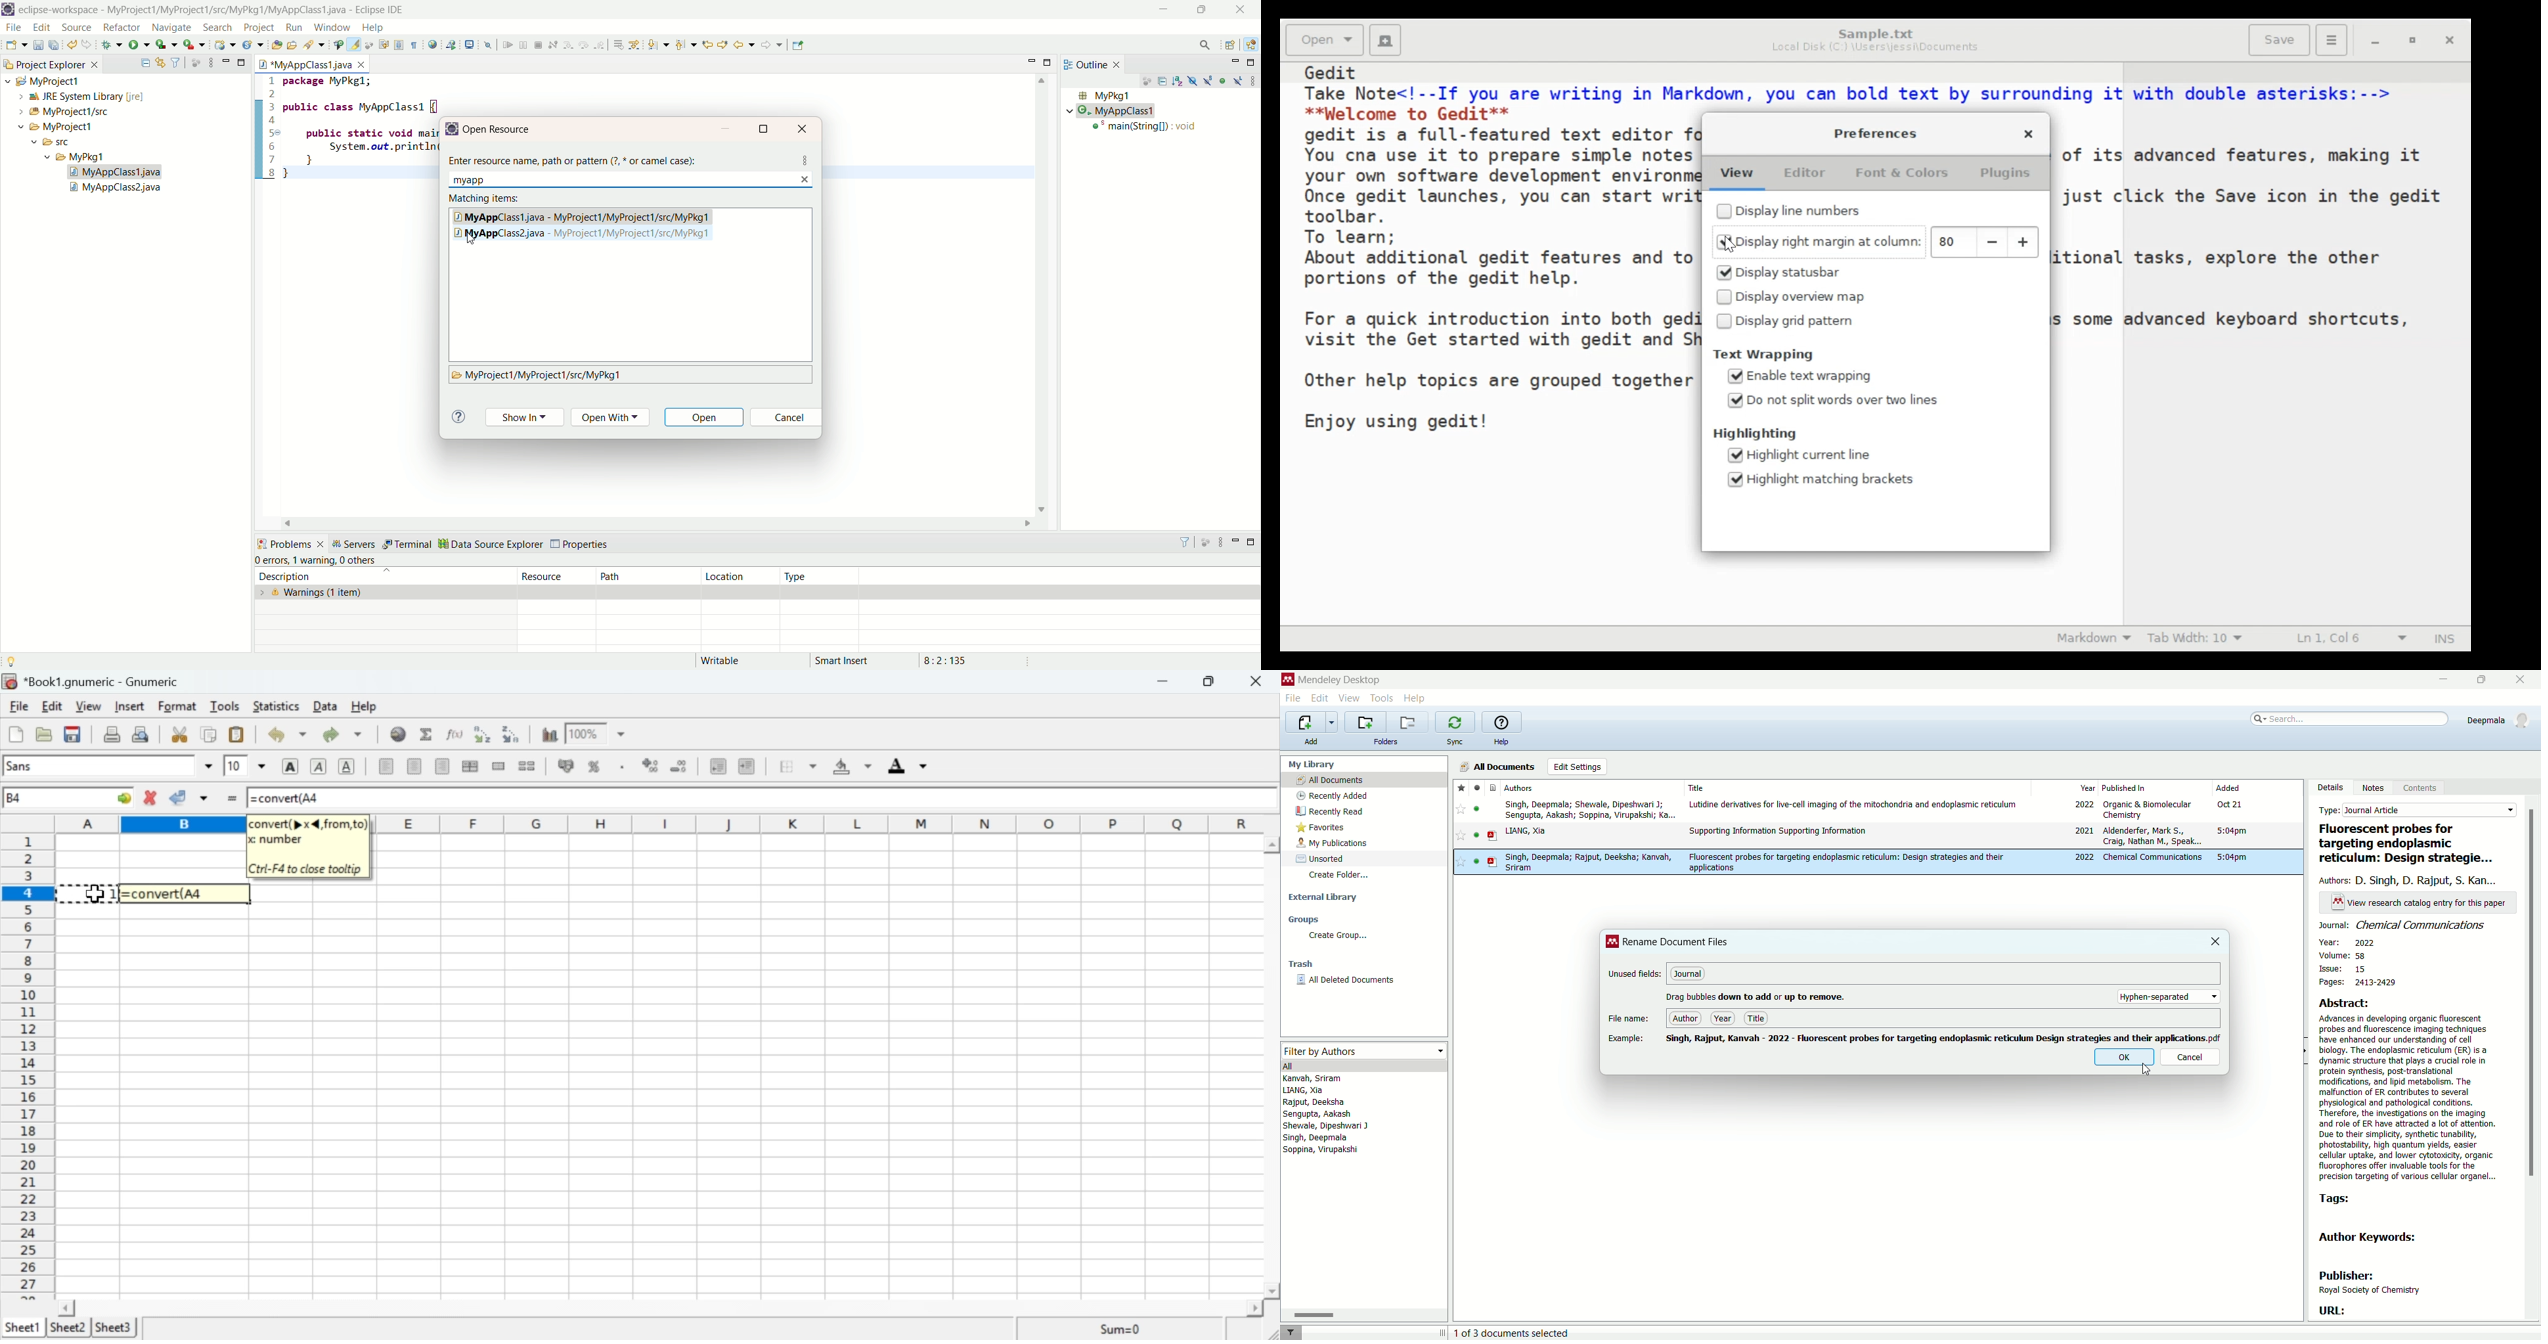 Image resolution: width=2548 pixels, height=1344 pixels. I want to click on file, so click(16, 30).